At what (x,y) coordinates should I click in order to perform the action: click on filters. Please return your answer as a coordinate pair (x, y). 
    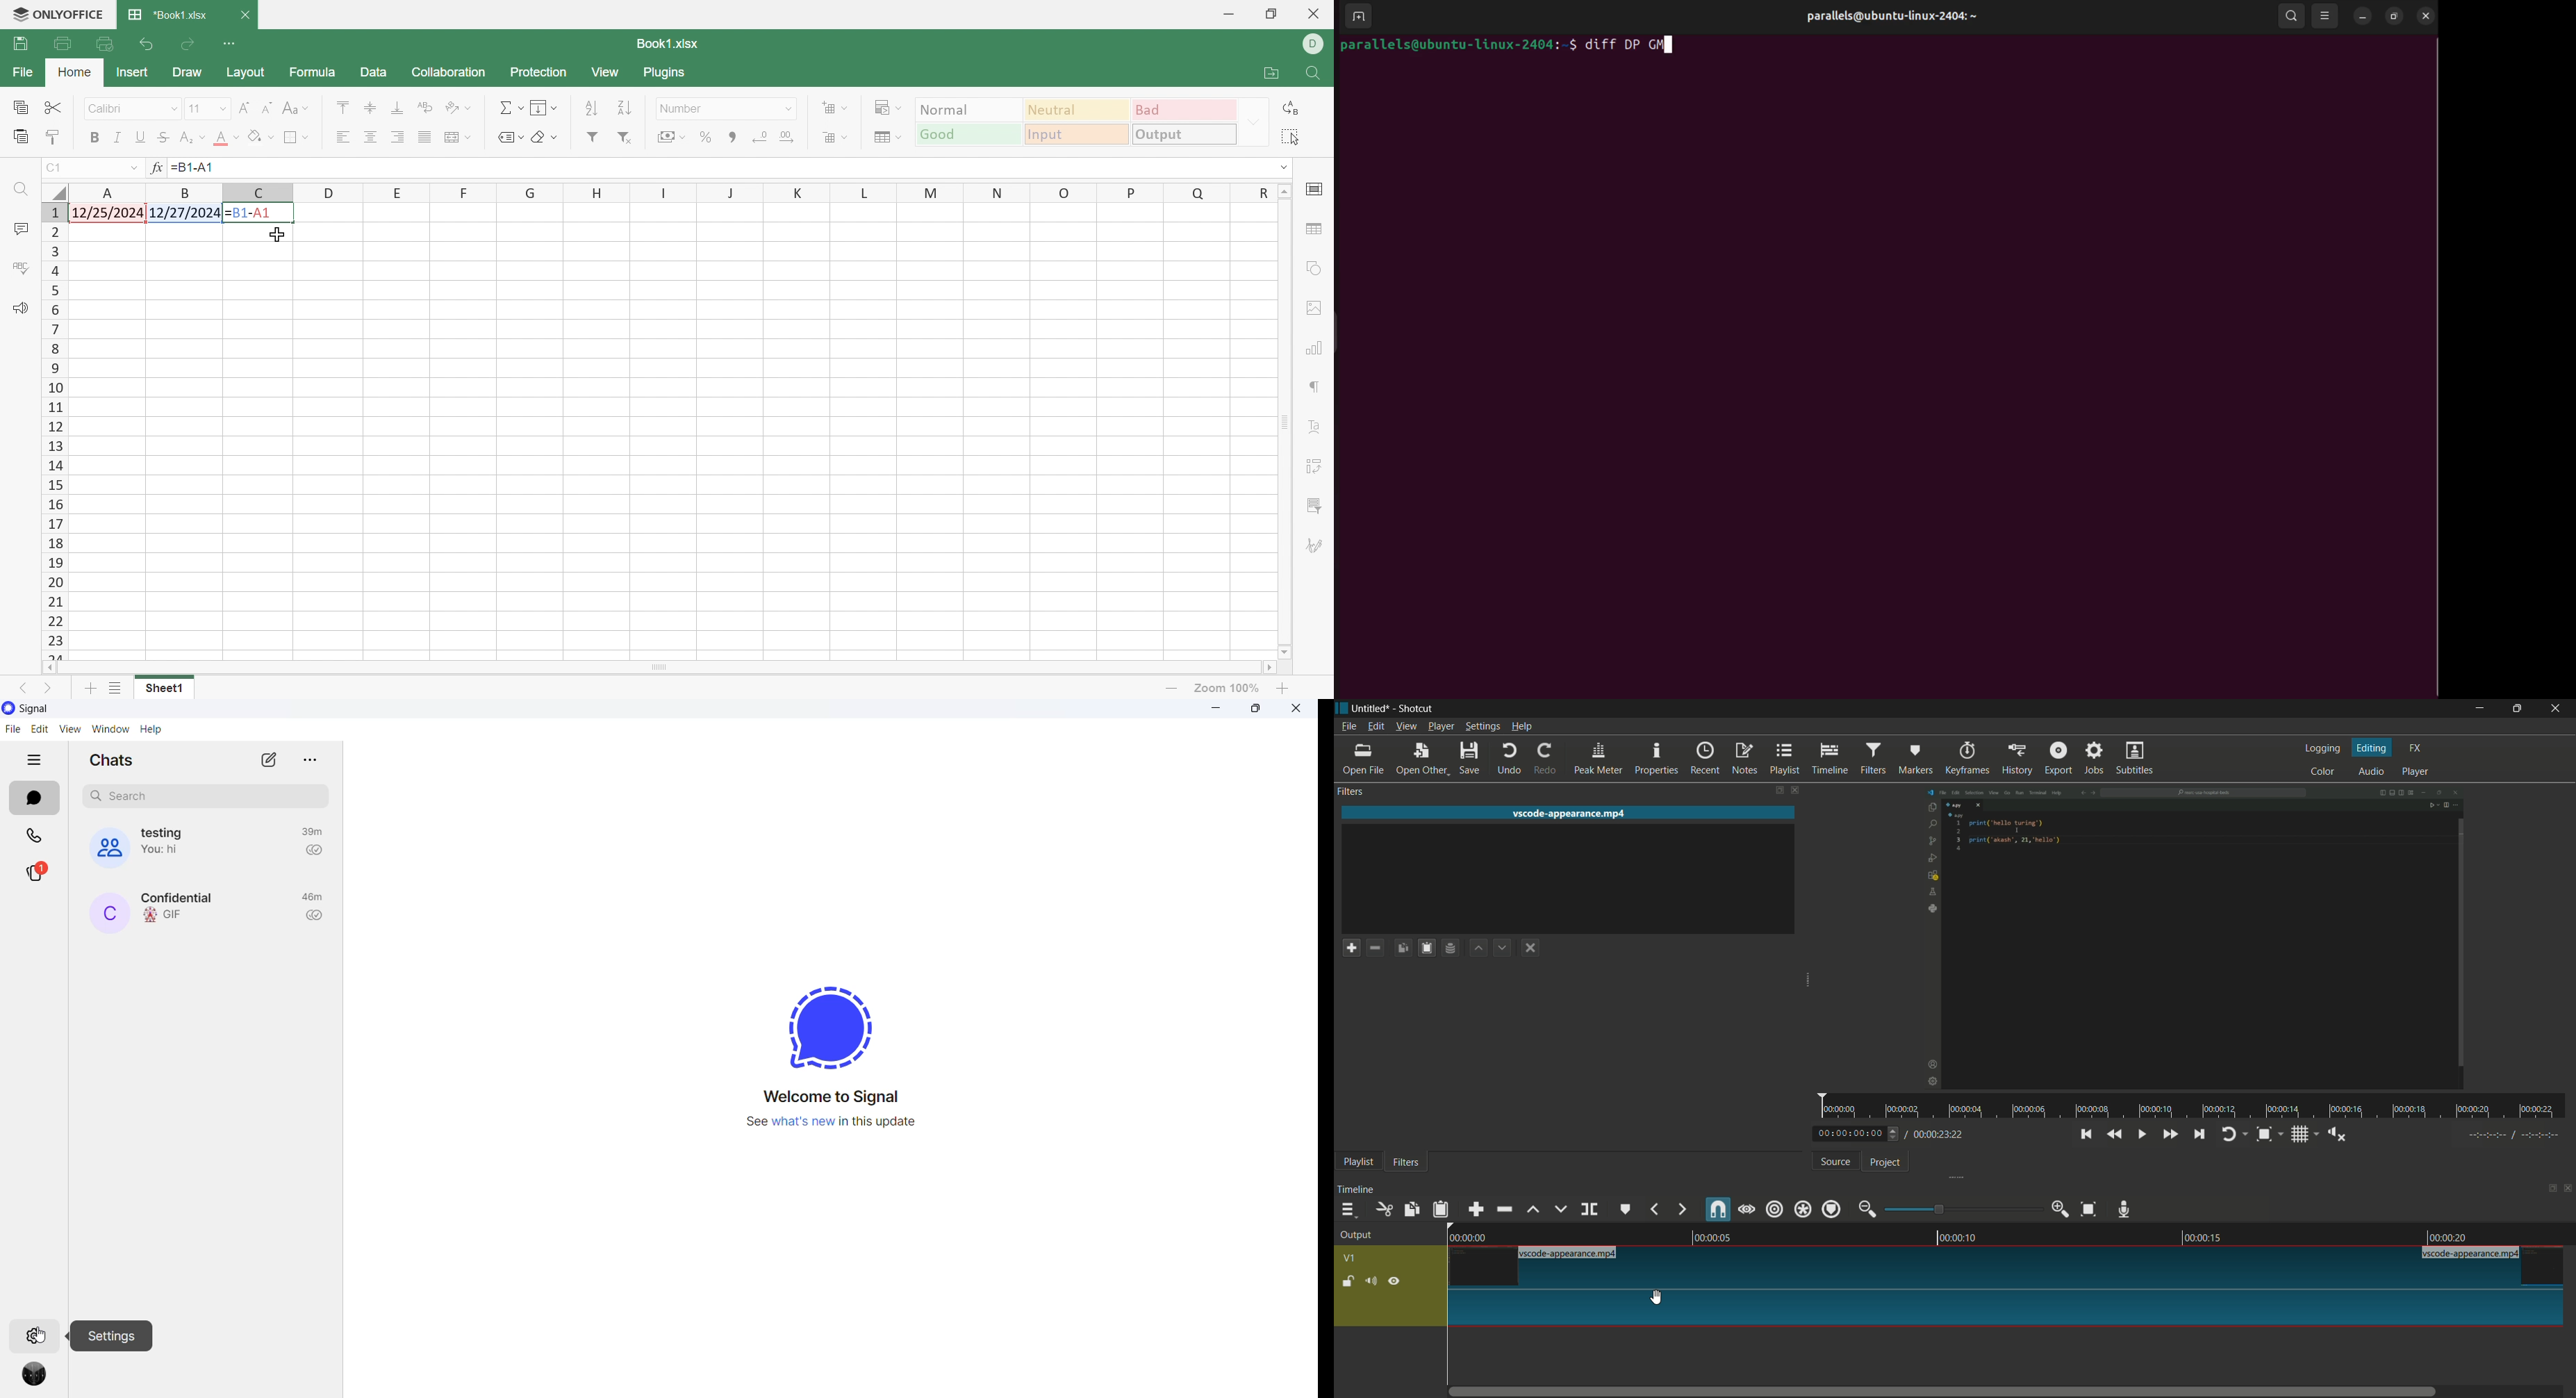
    Looking at the image, I should click on (1407, 1162).